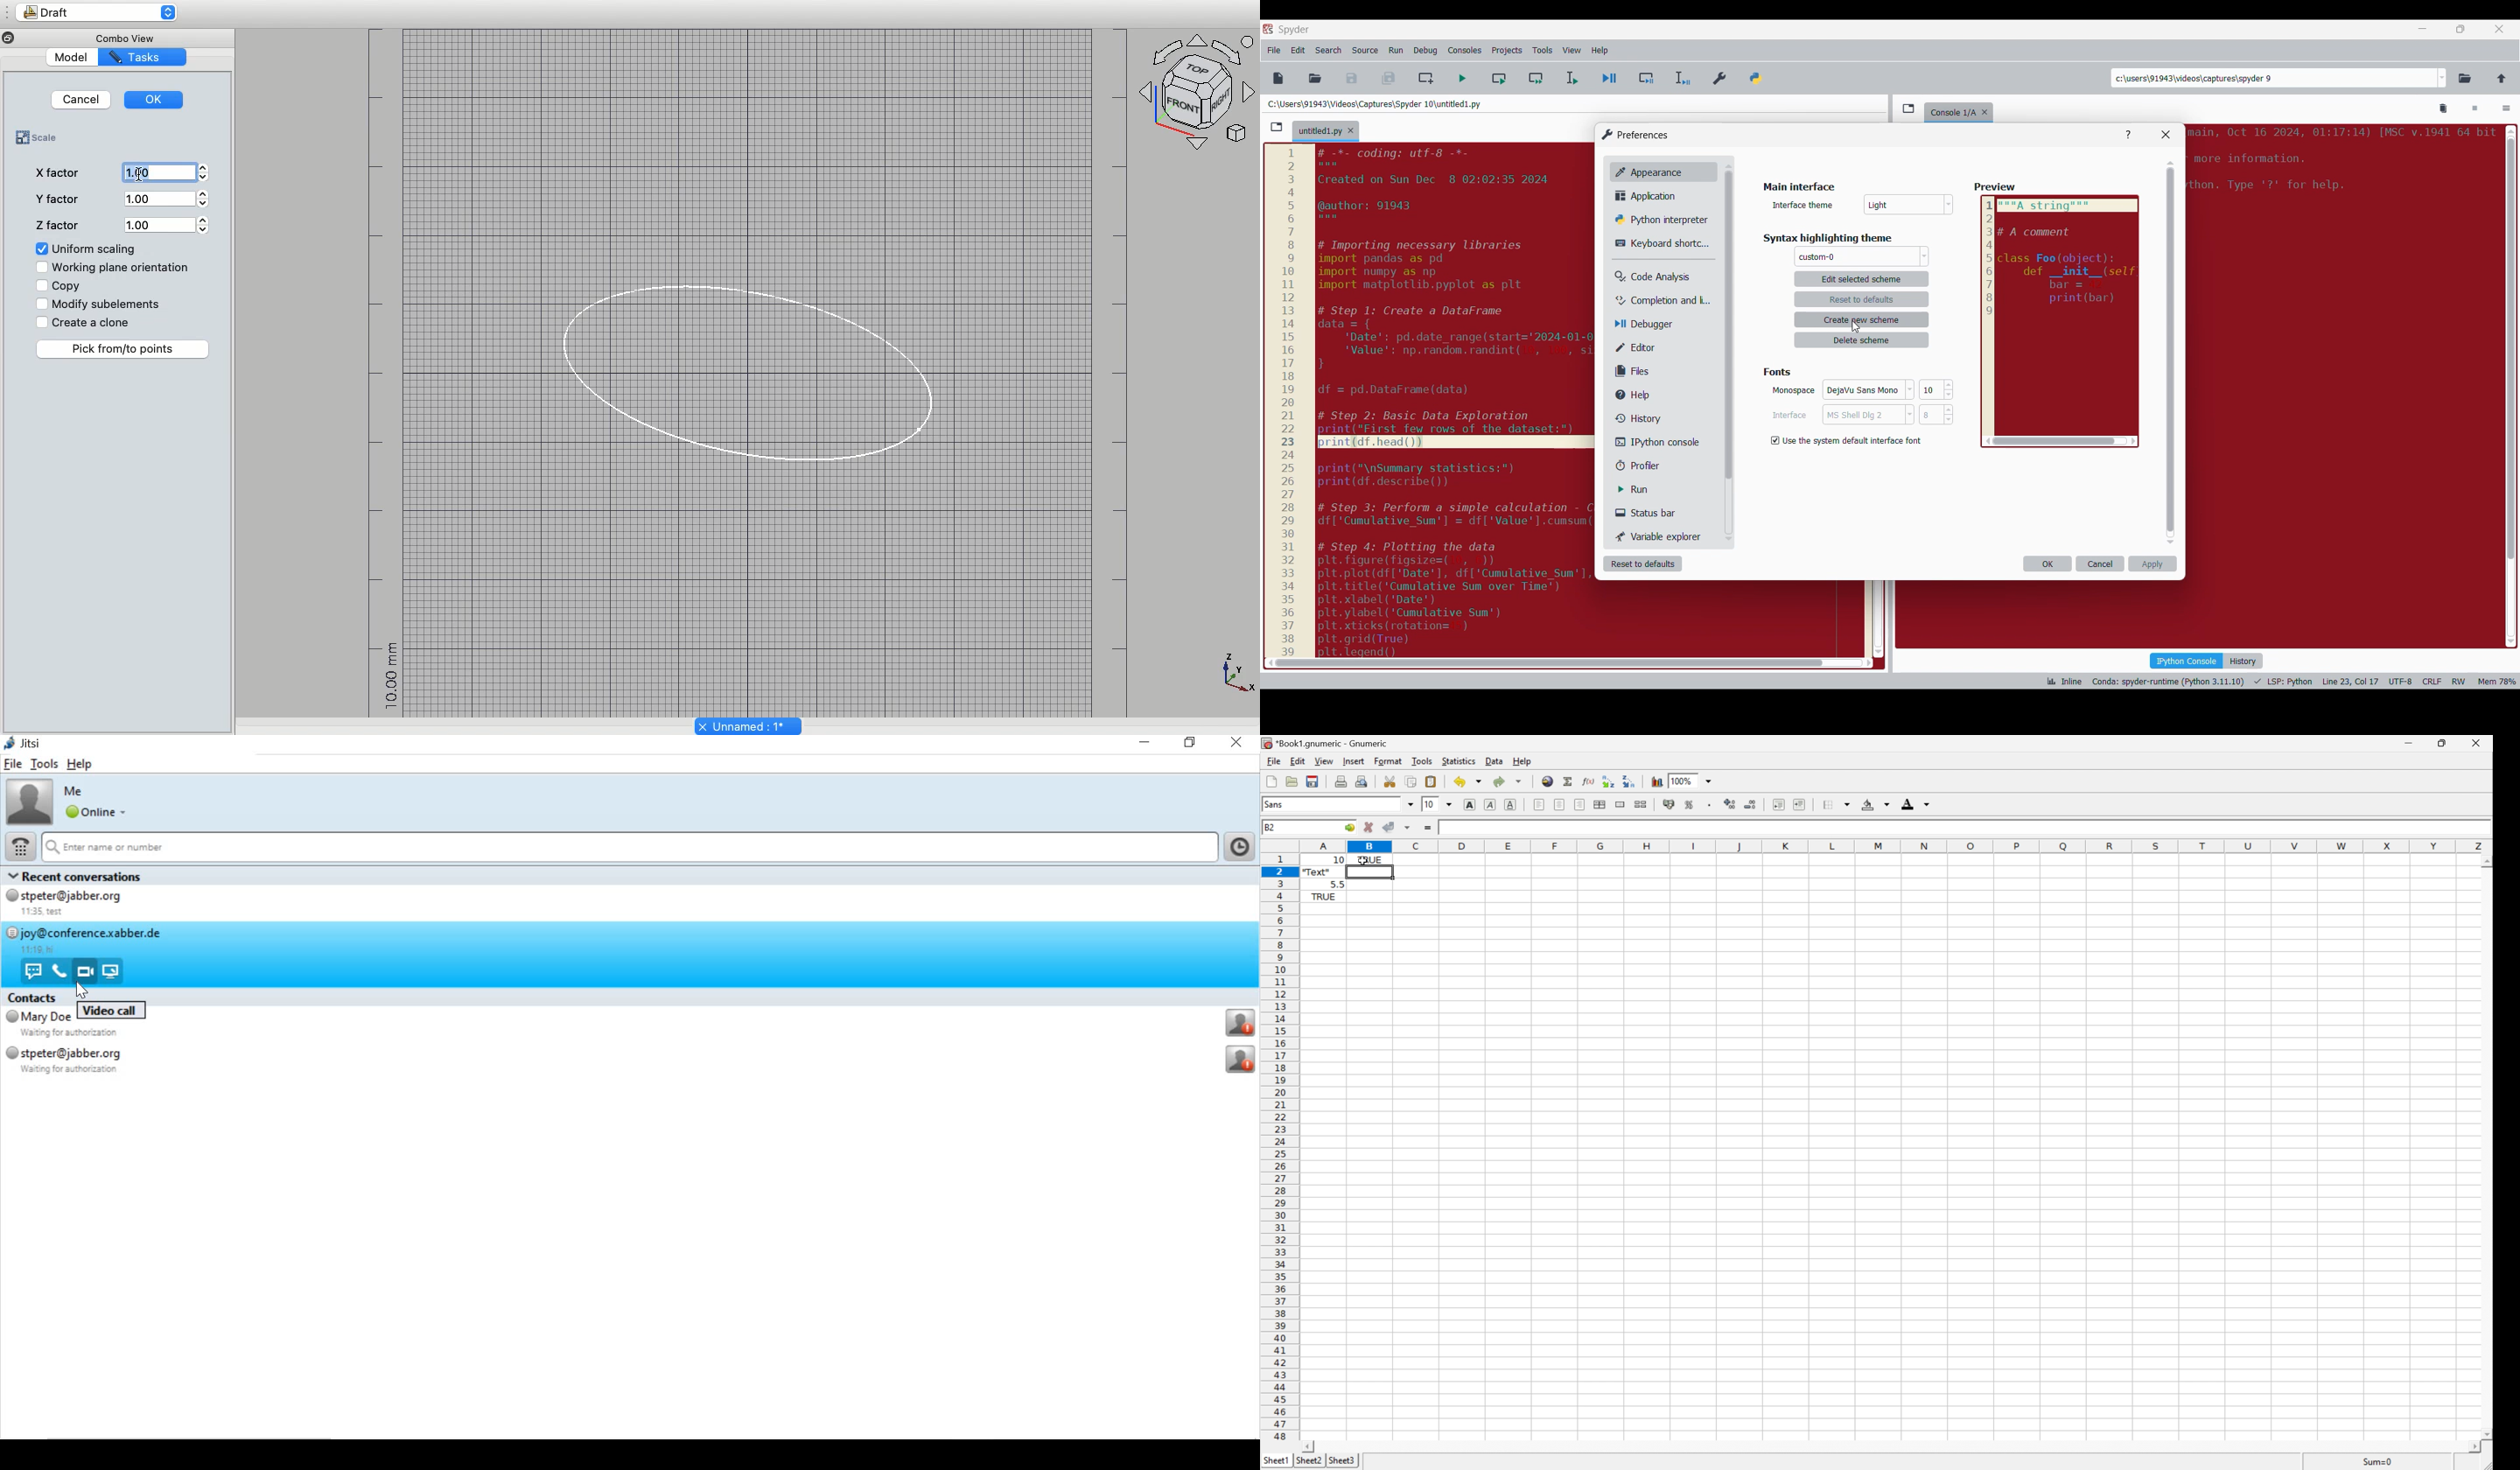 The image size is (2520, 1484). I want to click on Scroll Left, so click(1307, 1446).